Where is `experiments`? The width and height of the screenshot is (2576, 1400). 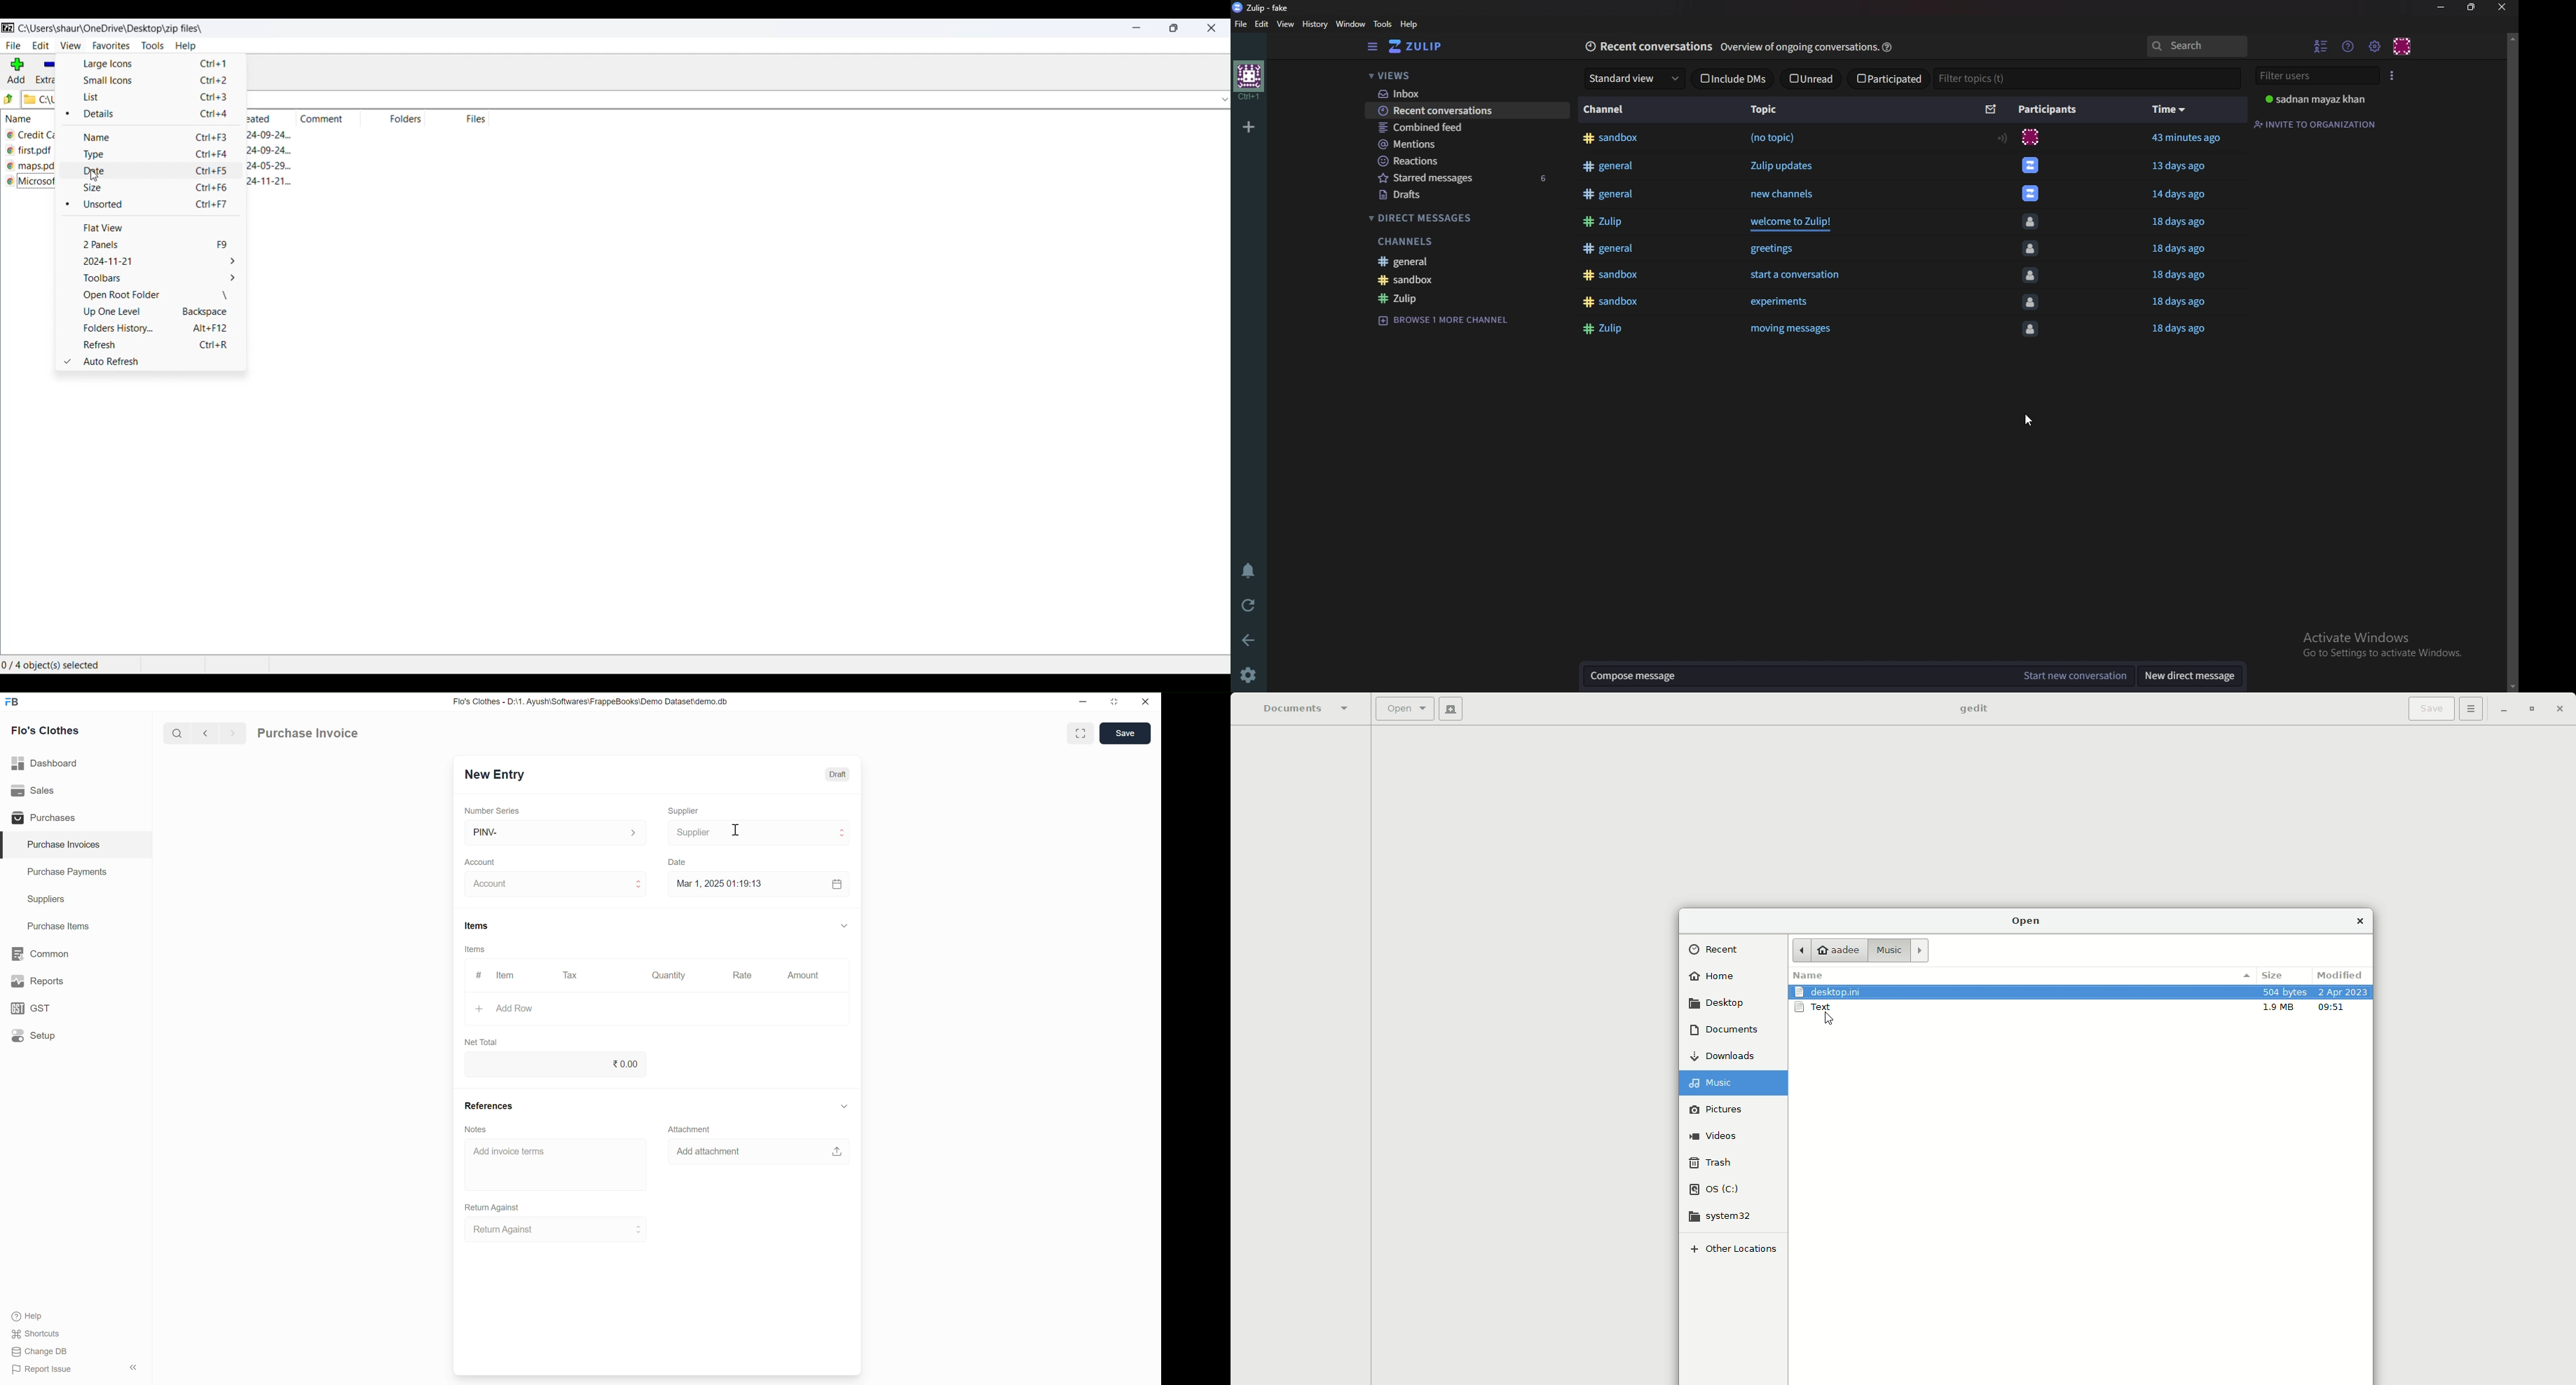
experiments is located at coordinates (1785, 305).